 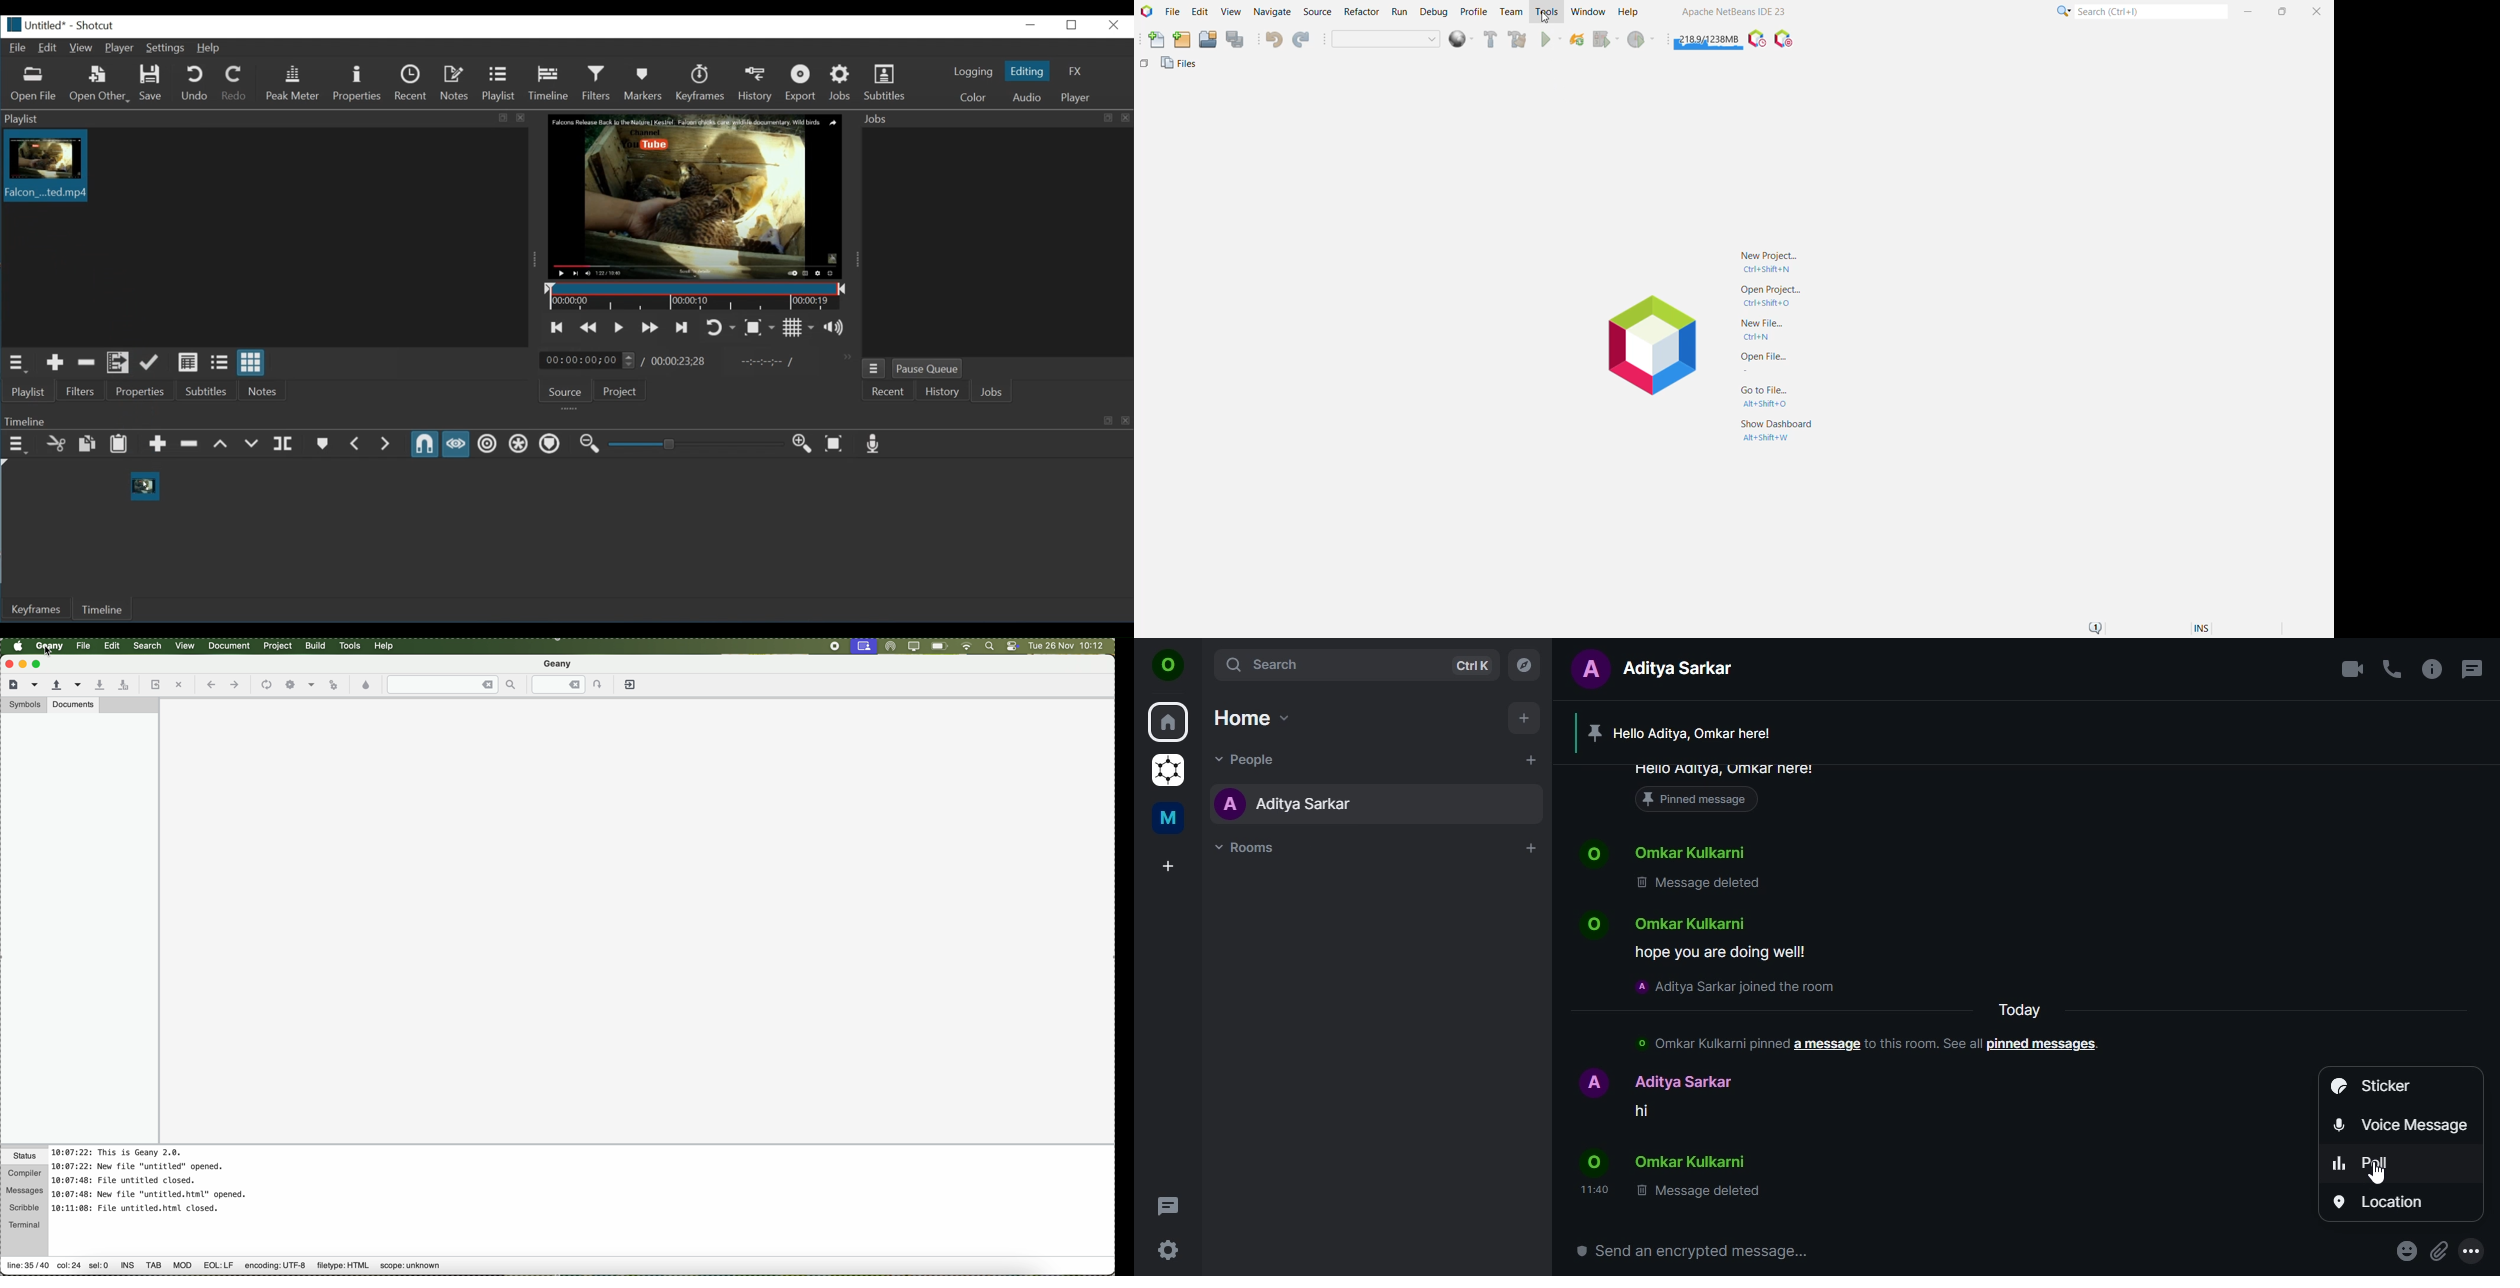 What do you see at coordinates (1250, 717) in the screenshot?
I see `home` at bounding box center [1250, 717].